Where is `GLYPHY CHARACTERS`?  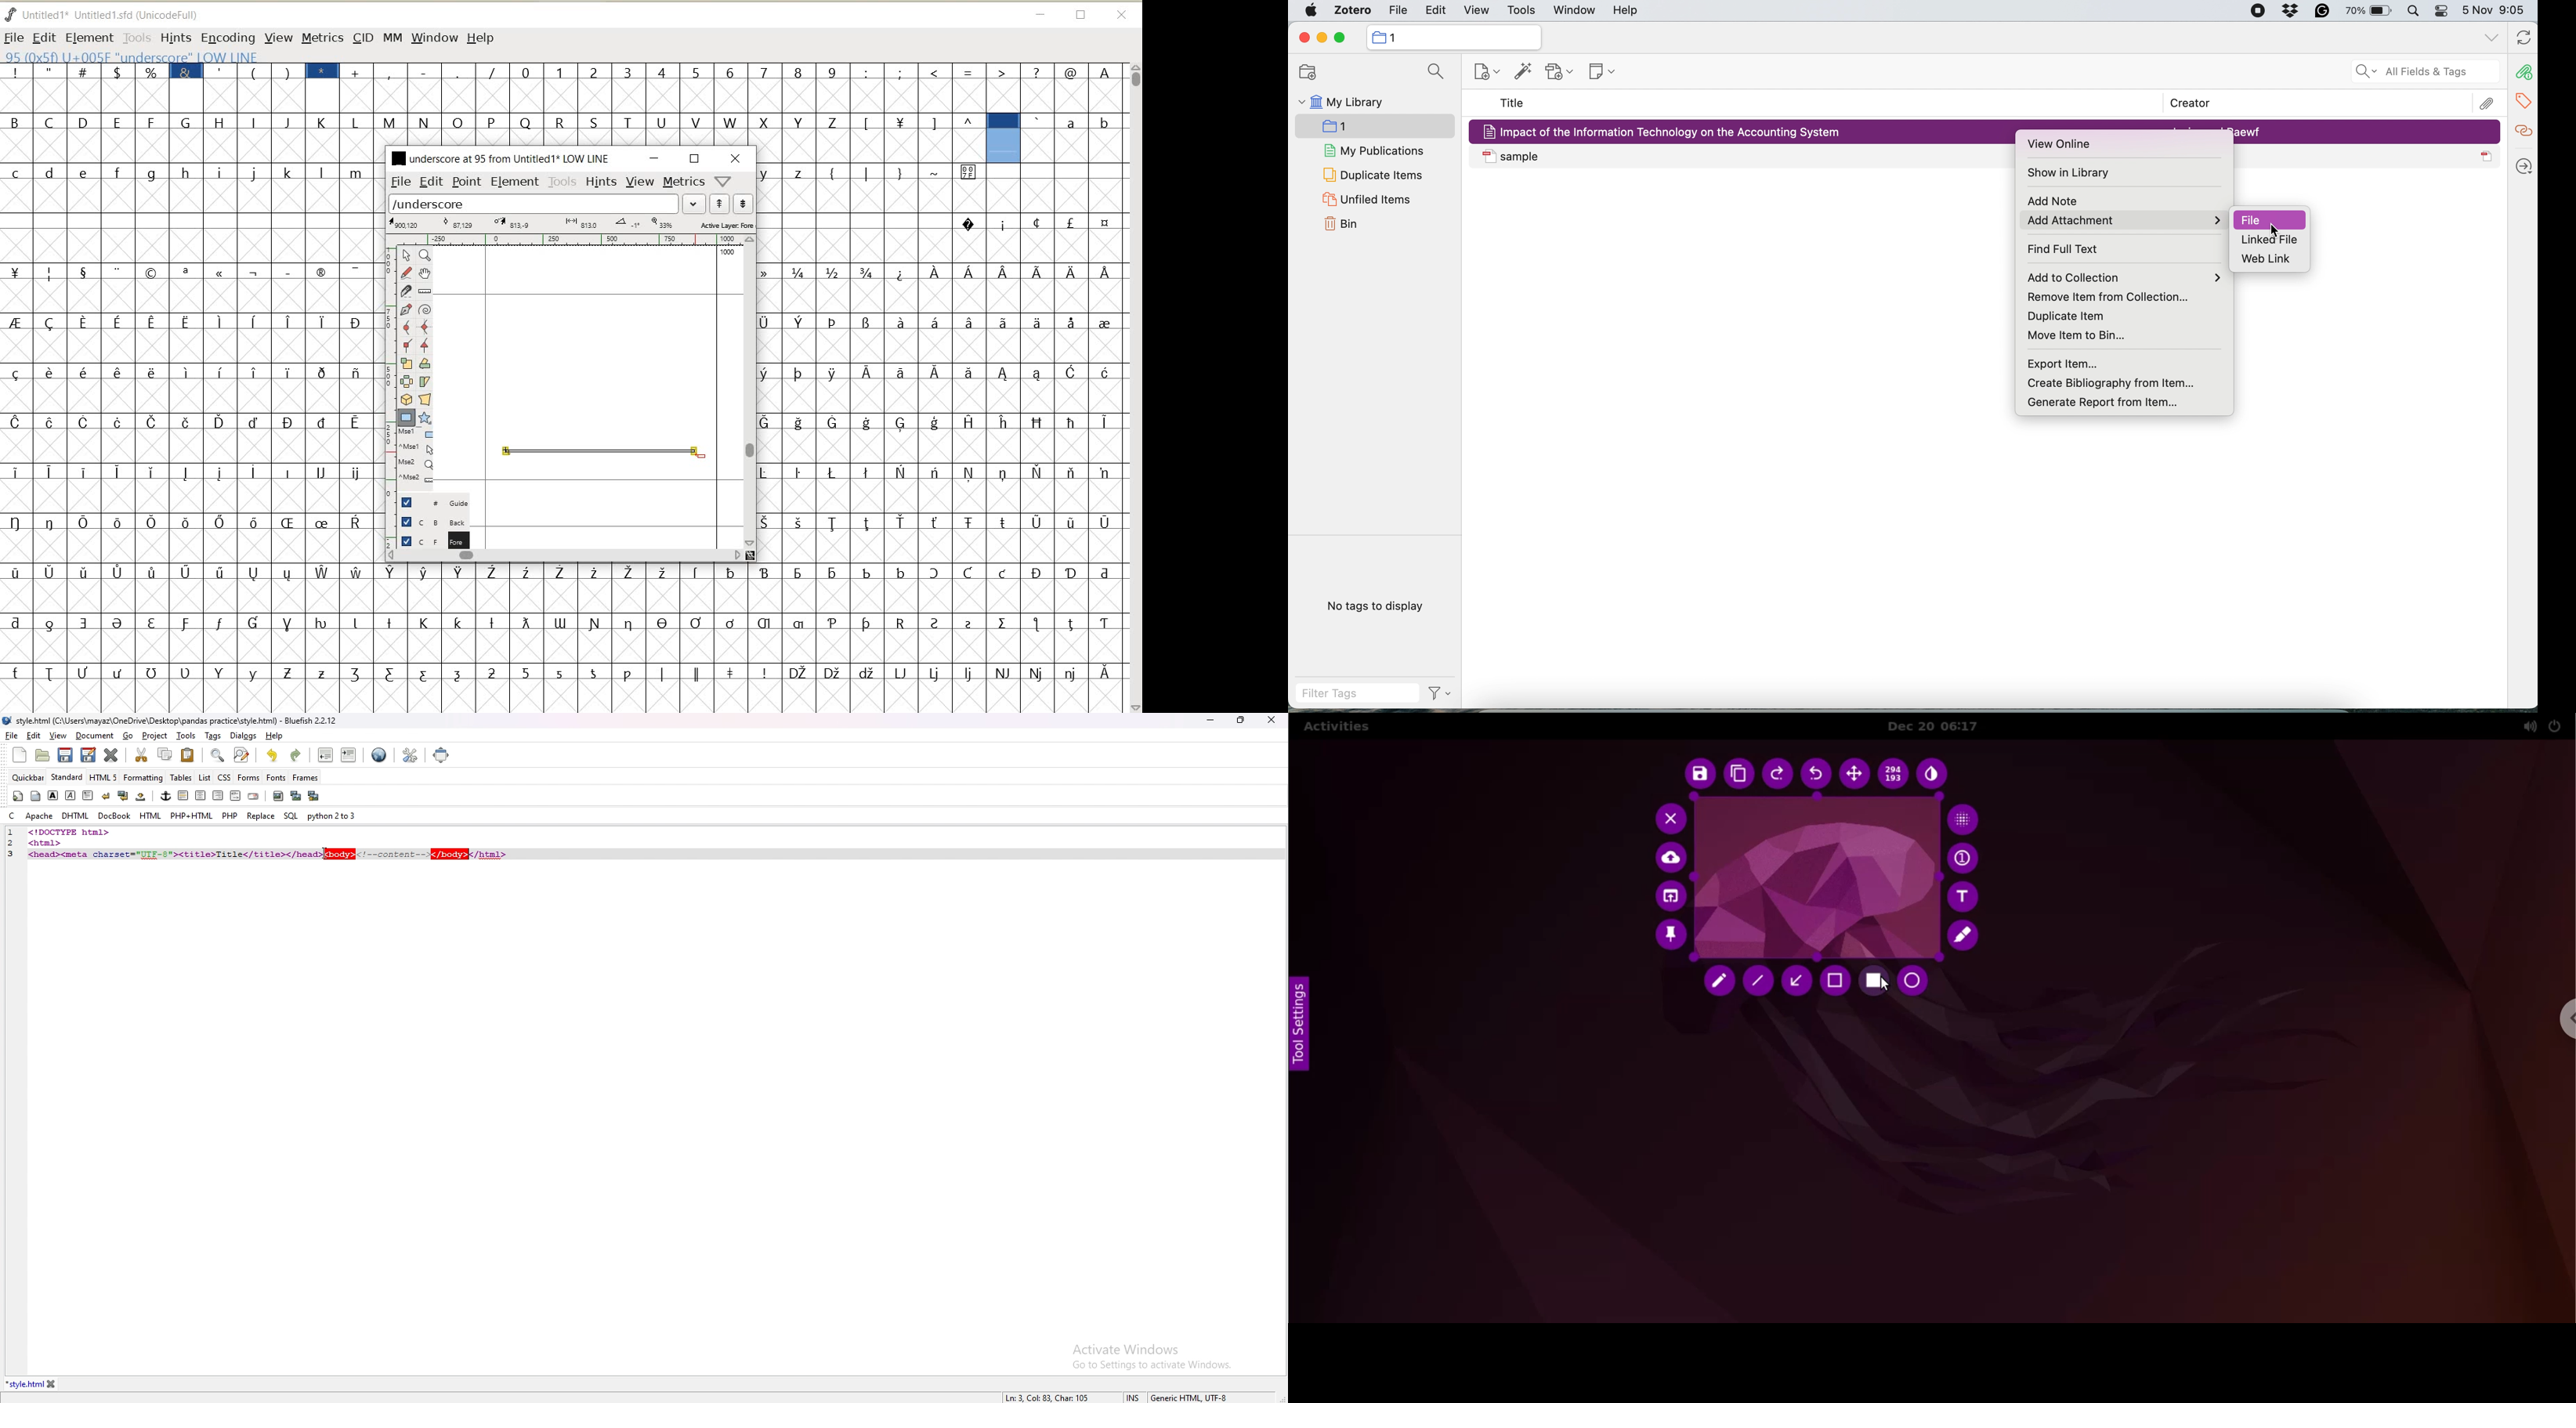
GLYPHY CHARACTERS is located at coordinates (870, 403).